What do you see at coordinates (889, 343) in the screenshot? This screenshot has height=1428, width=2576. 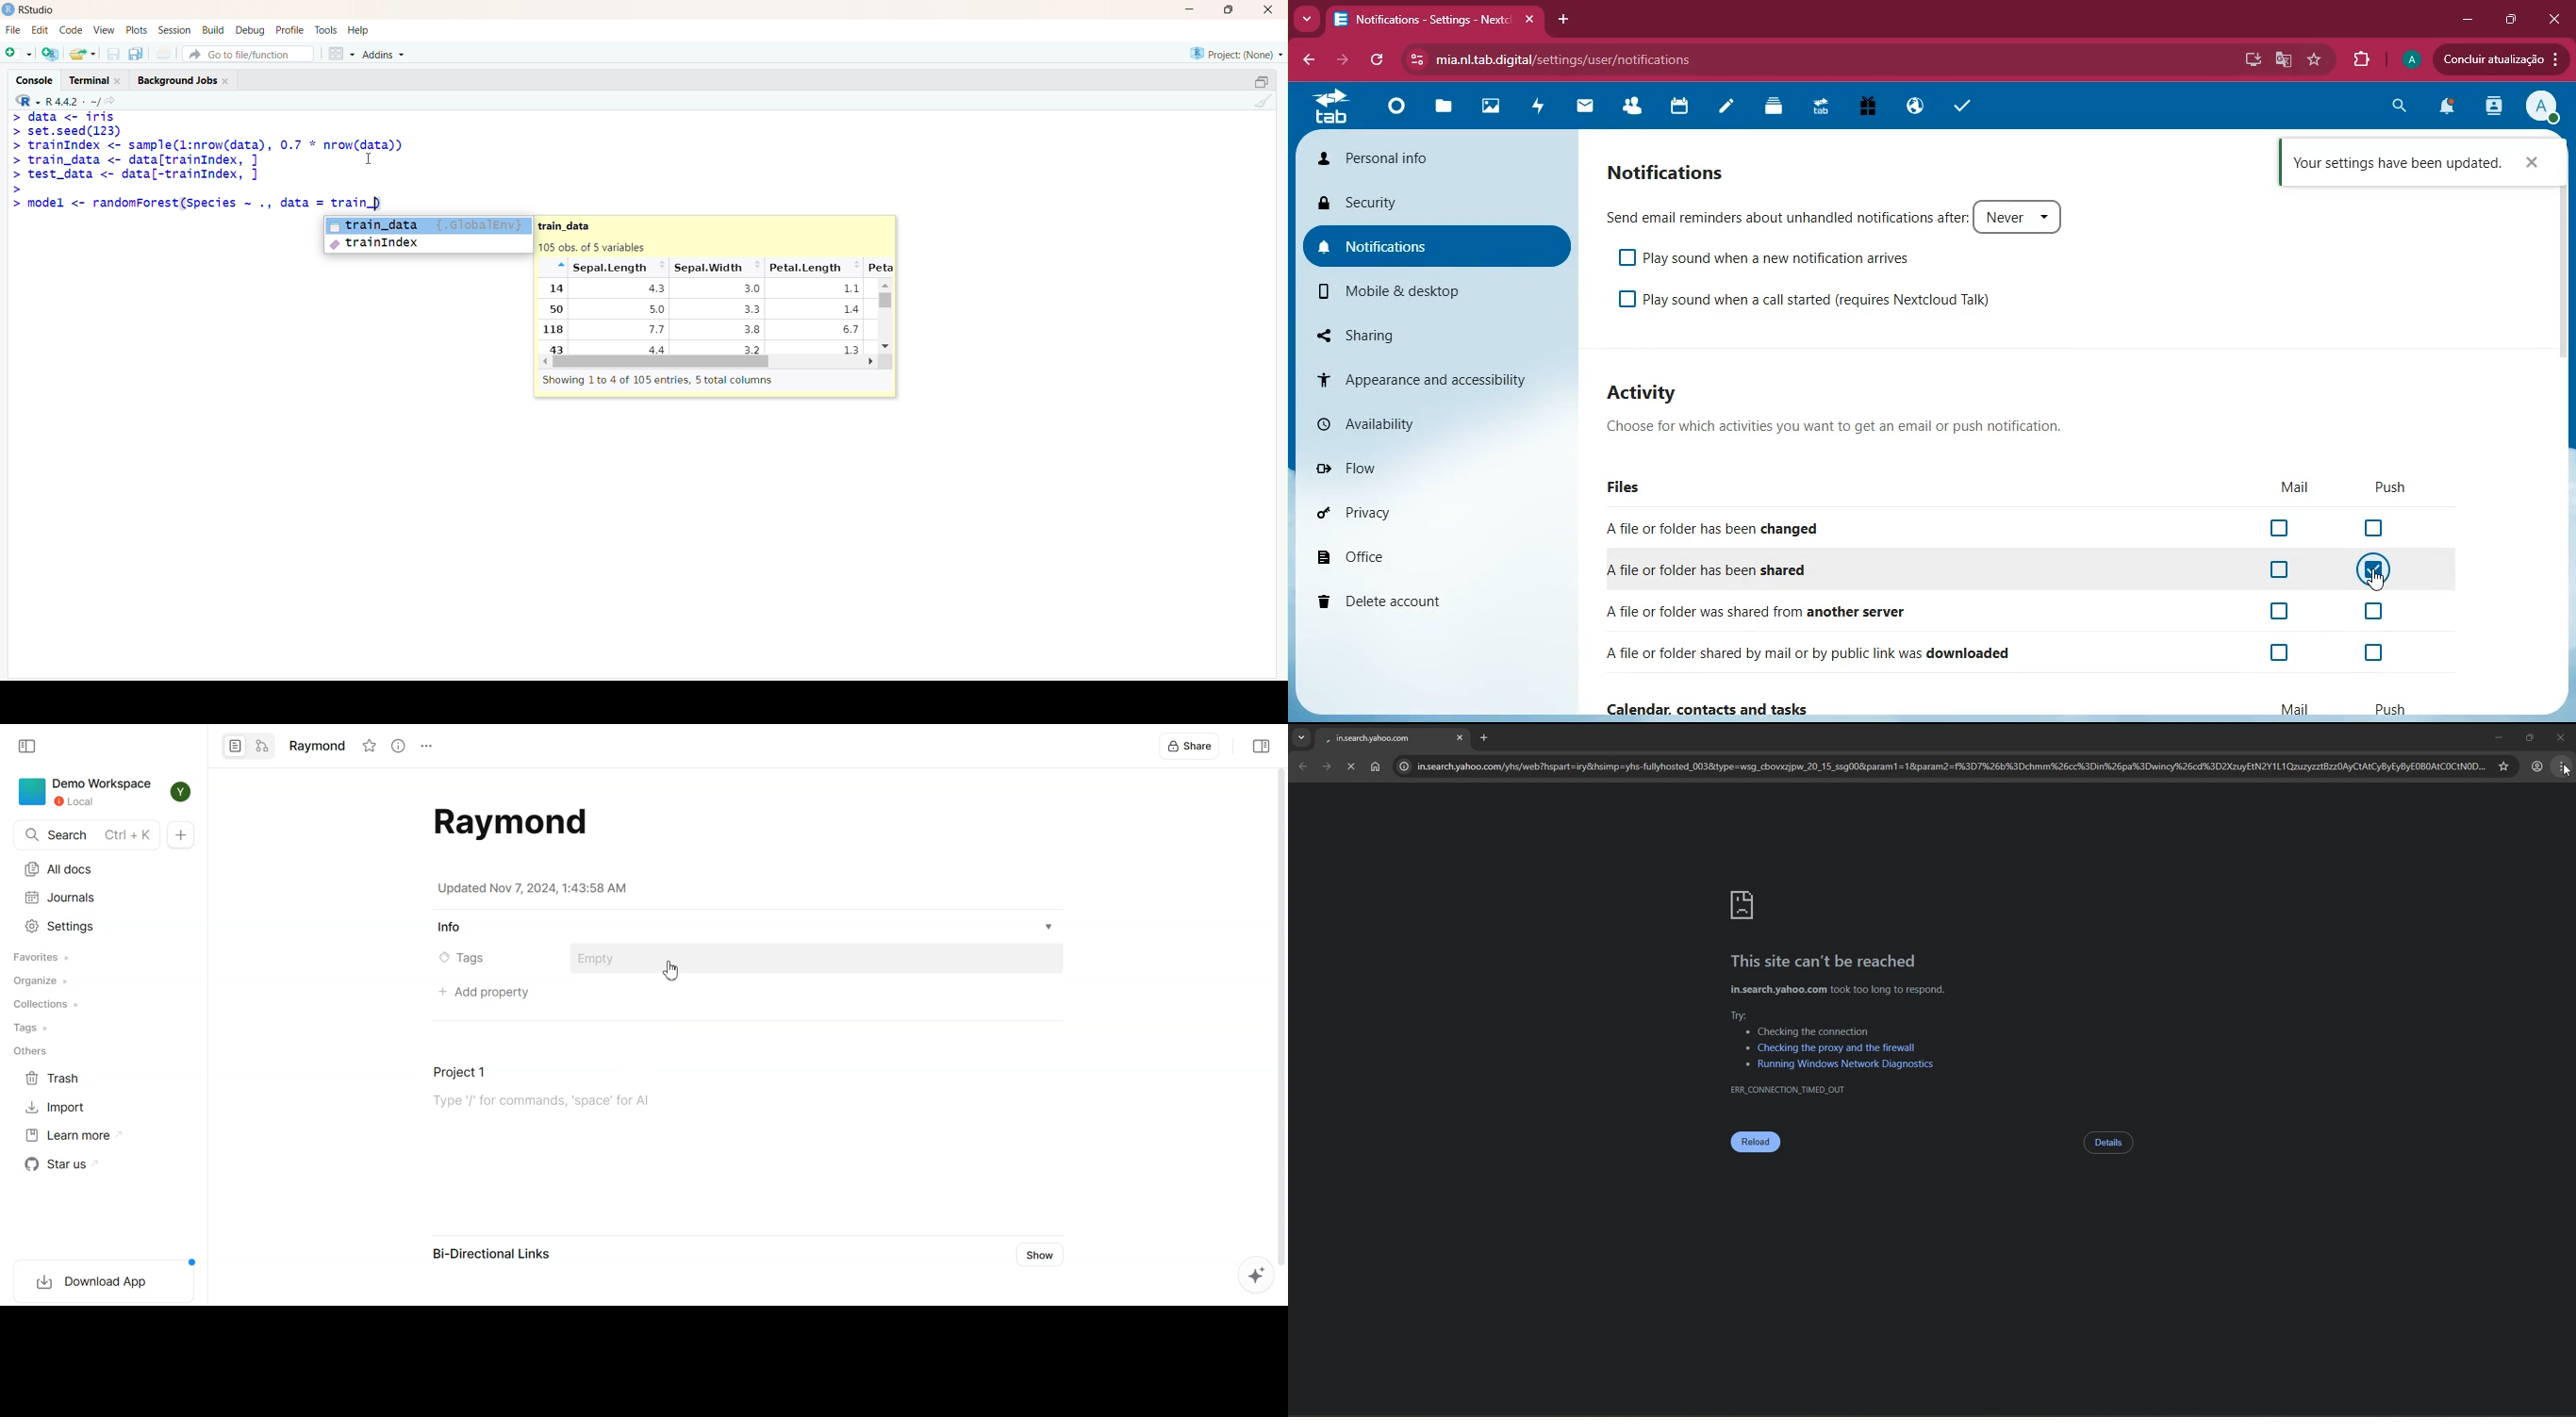 I see `Down` at bounding box center [889, 343].